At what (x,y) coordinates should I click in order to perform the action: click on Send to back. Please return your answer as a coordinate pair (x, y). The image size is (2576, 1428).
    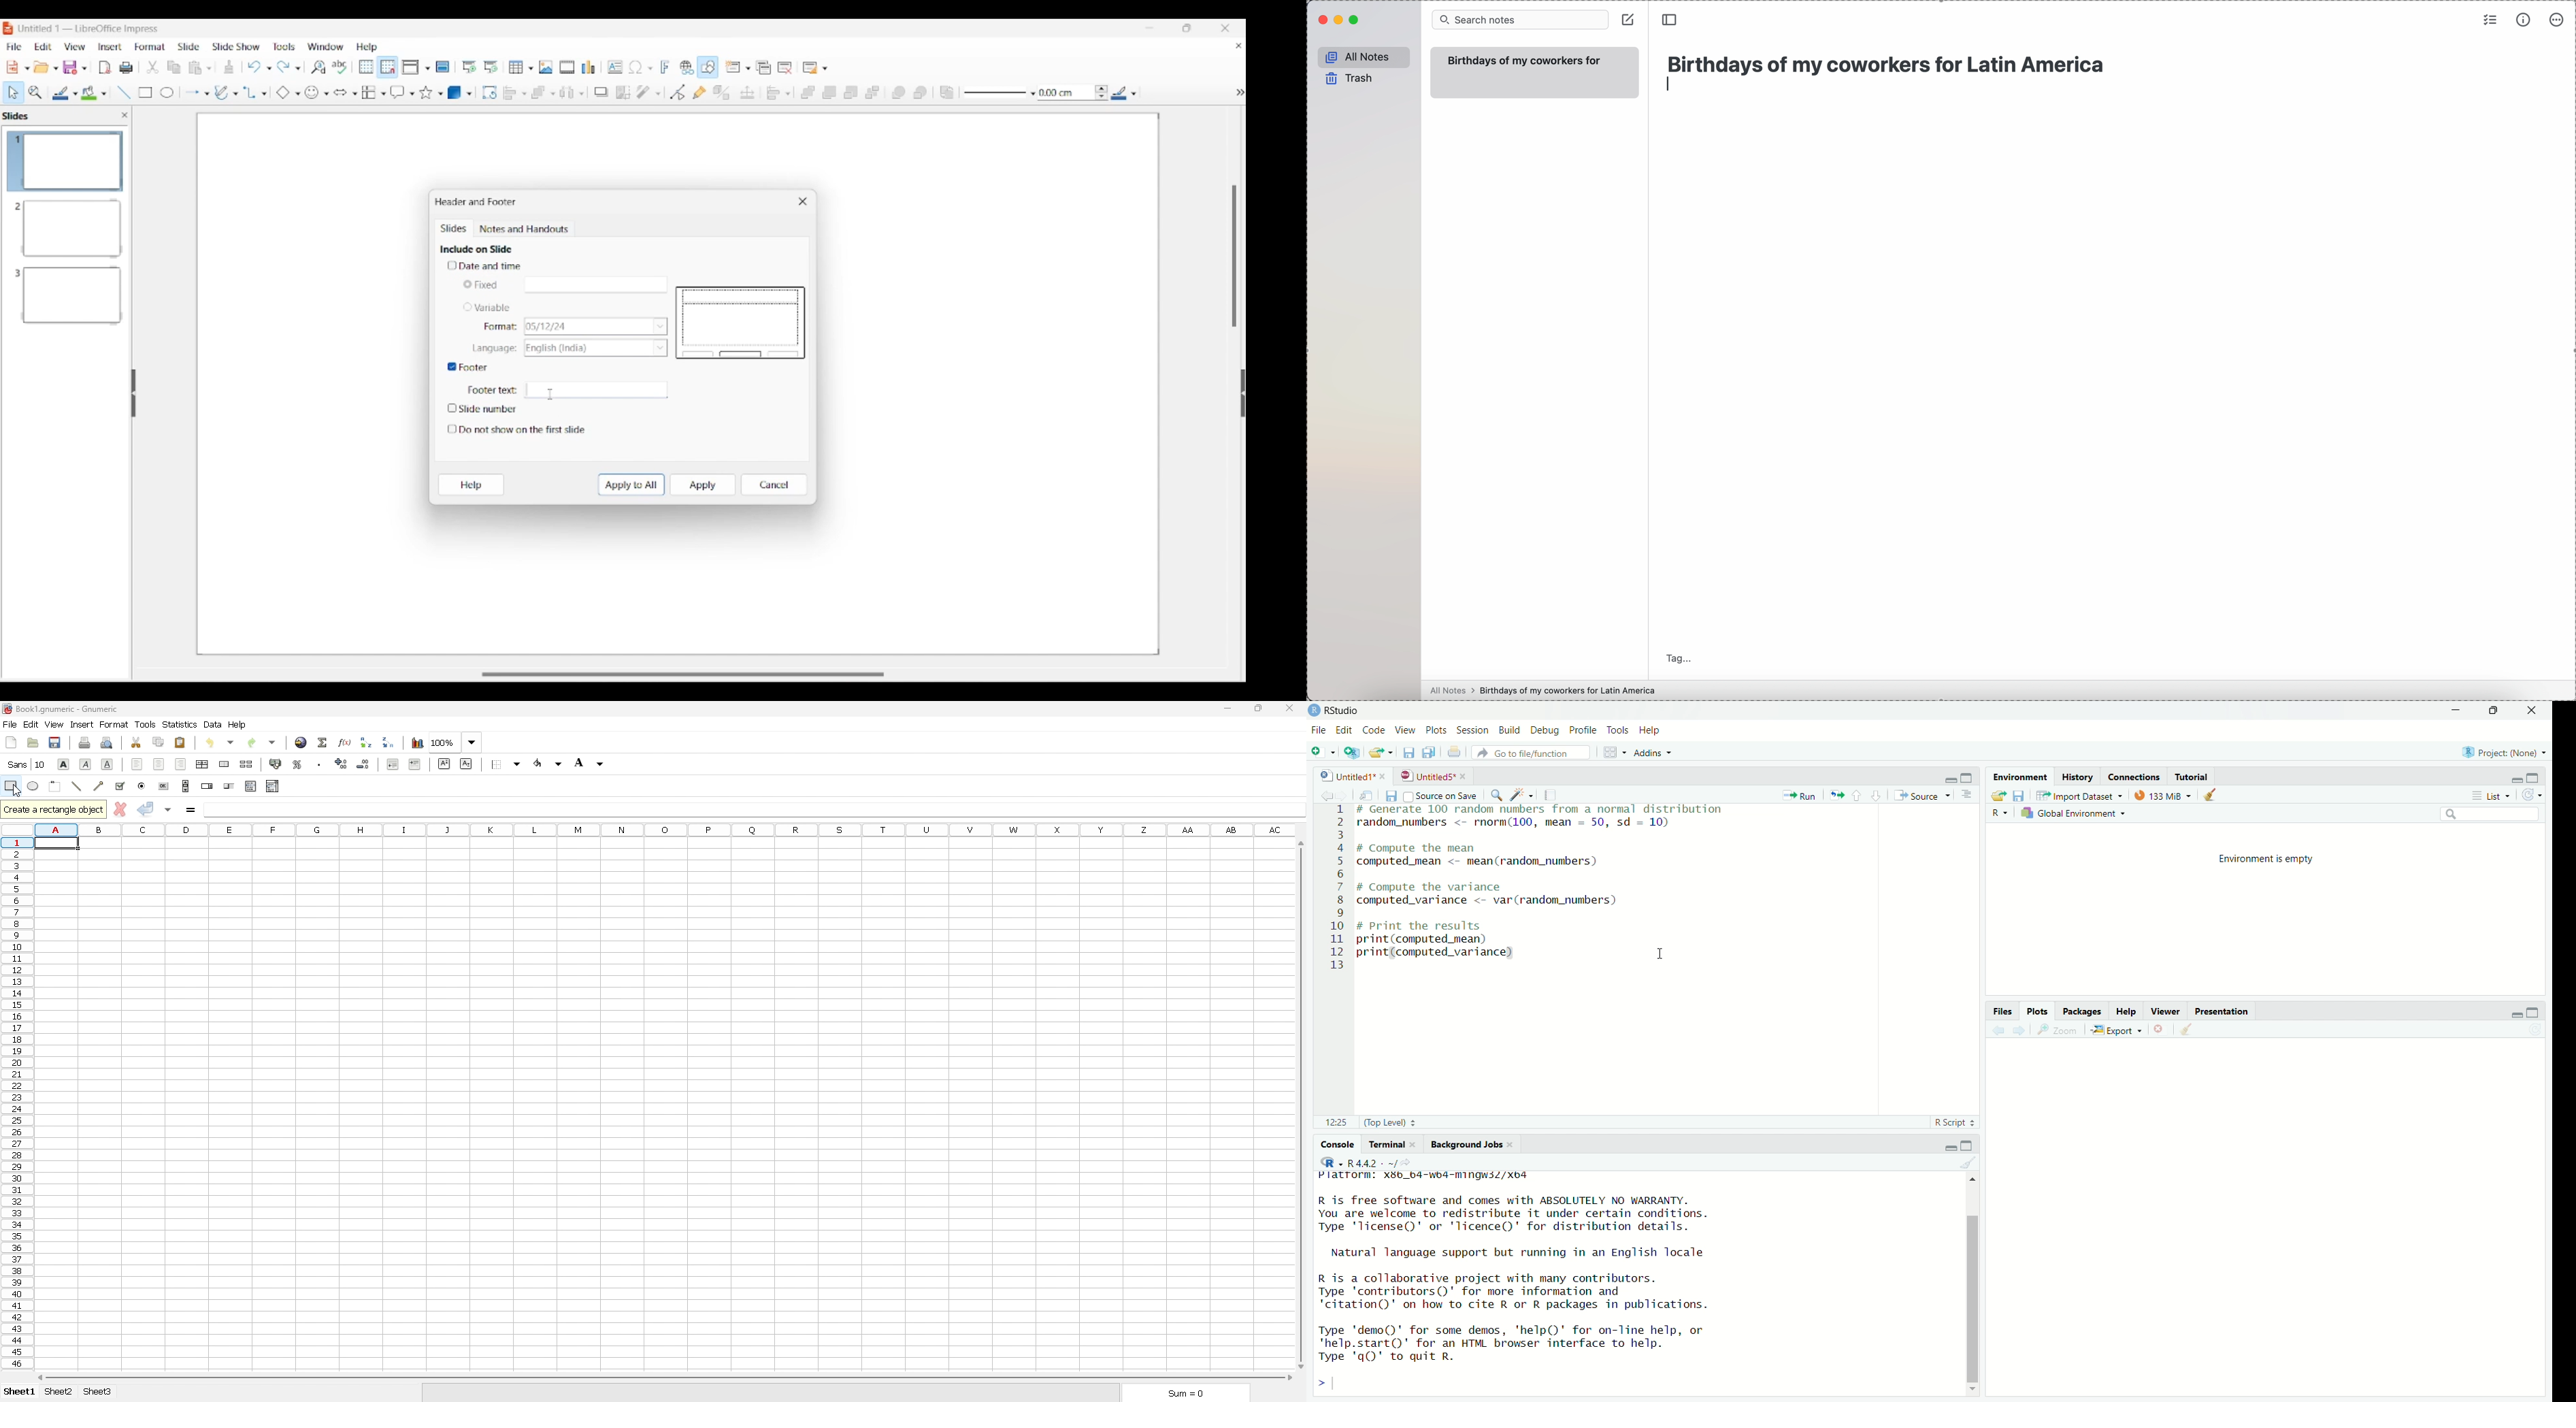
    Looking at the image, I should click on (872, 92).